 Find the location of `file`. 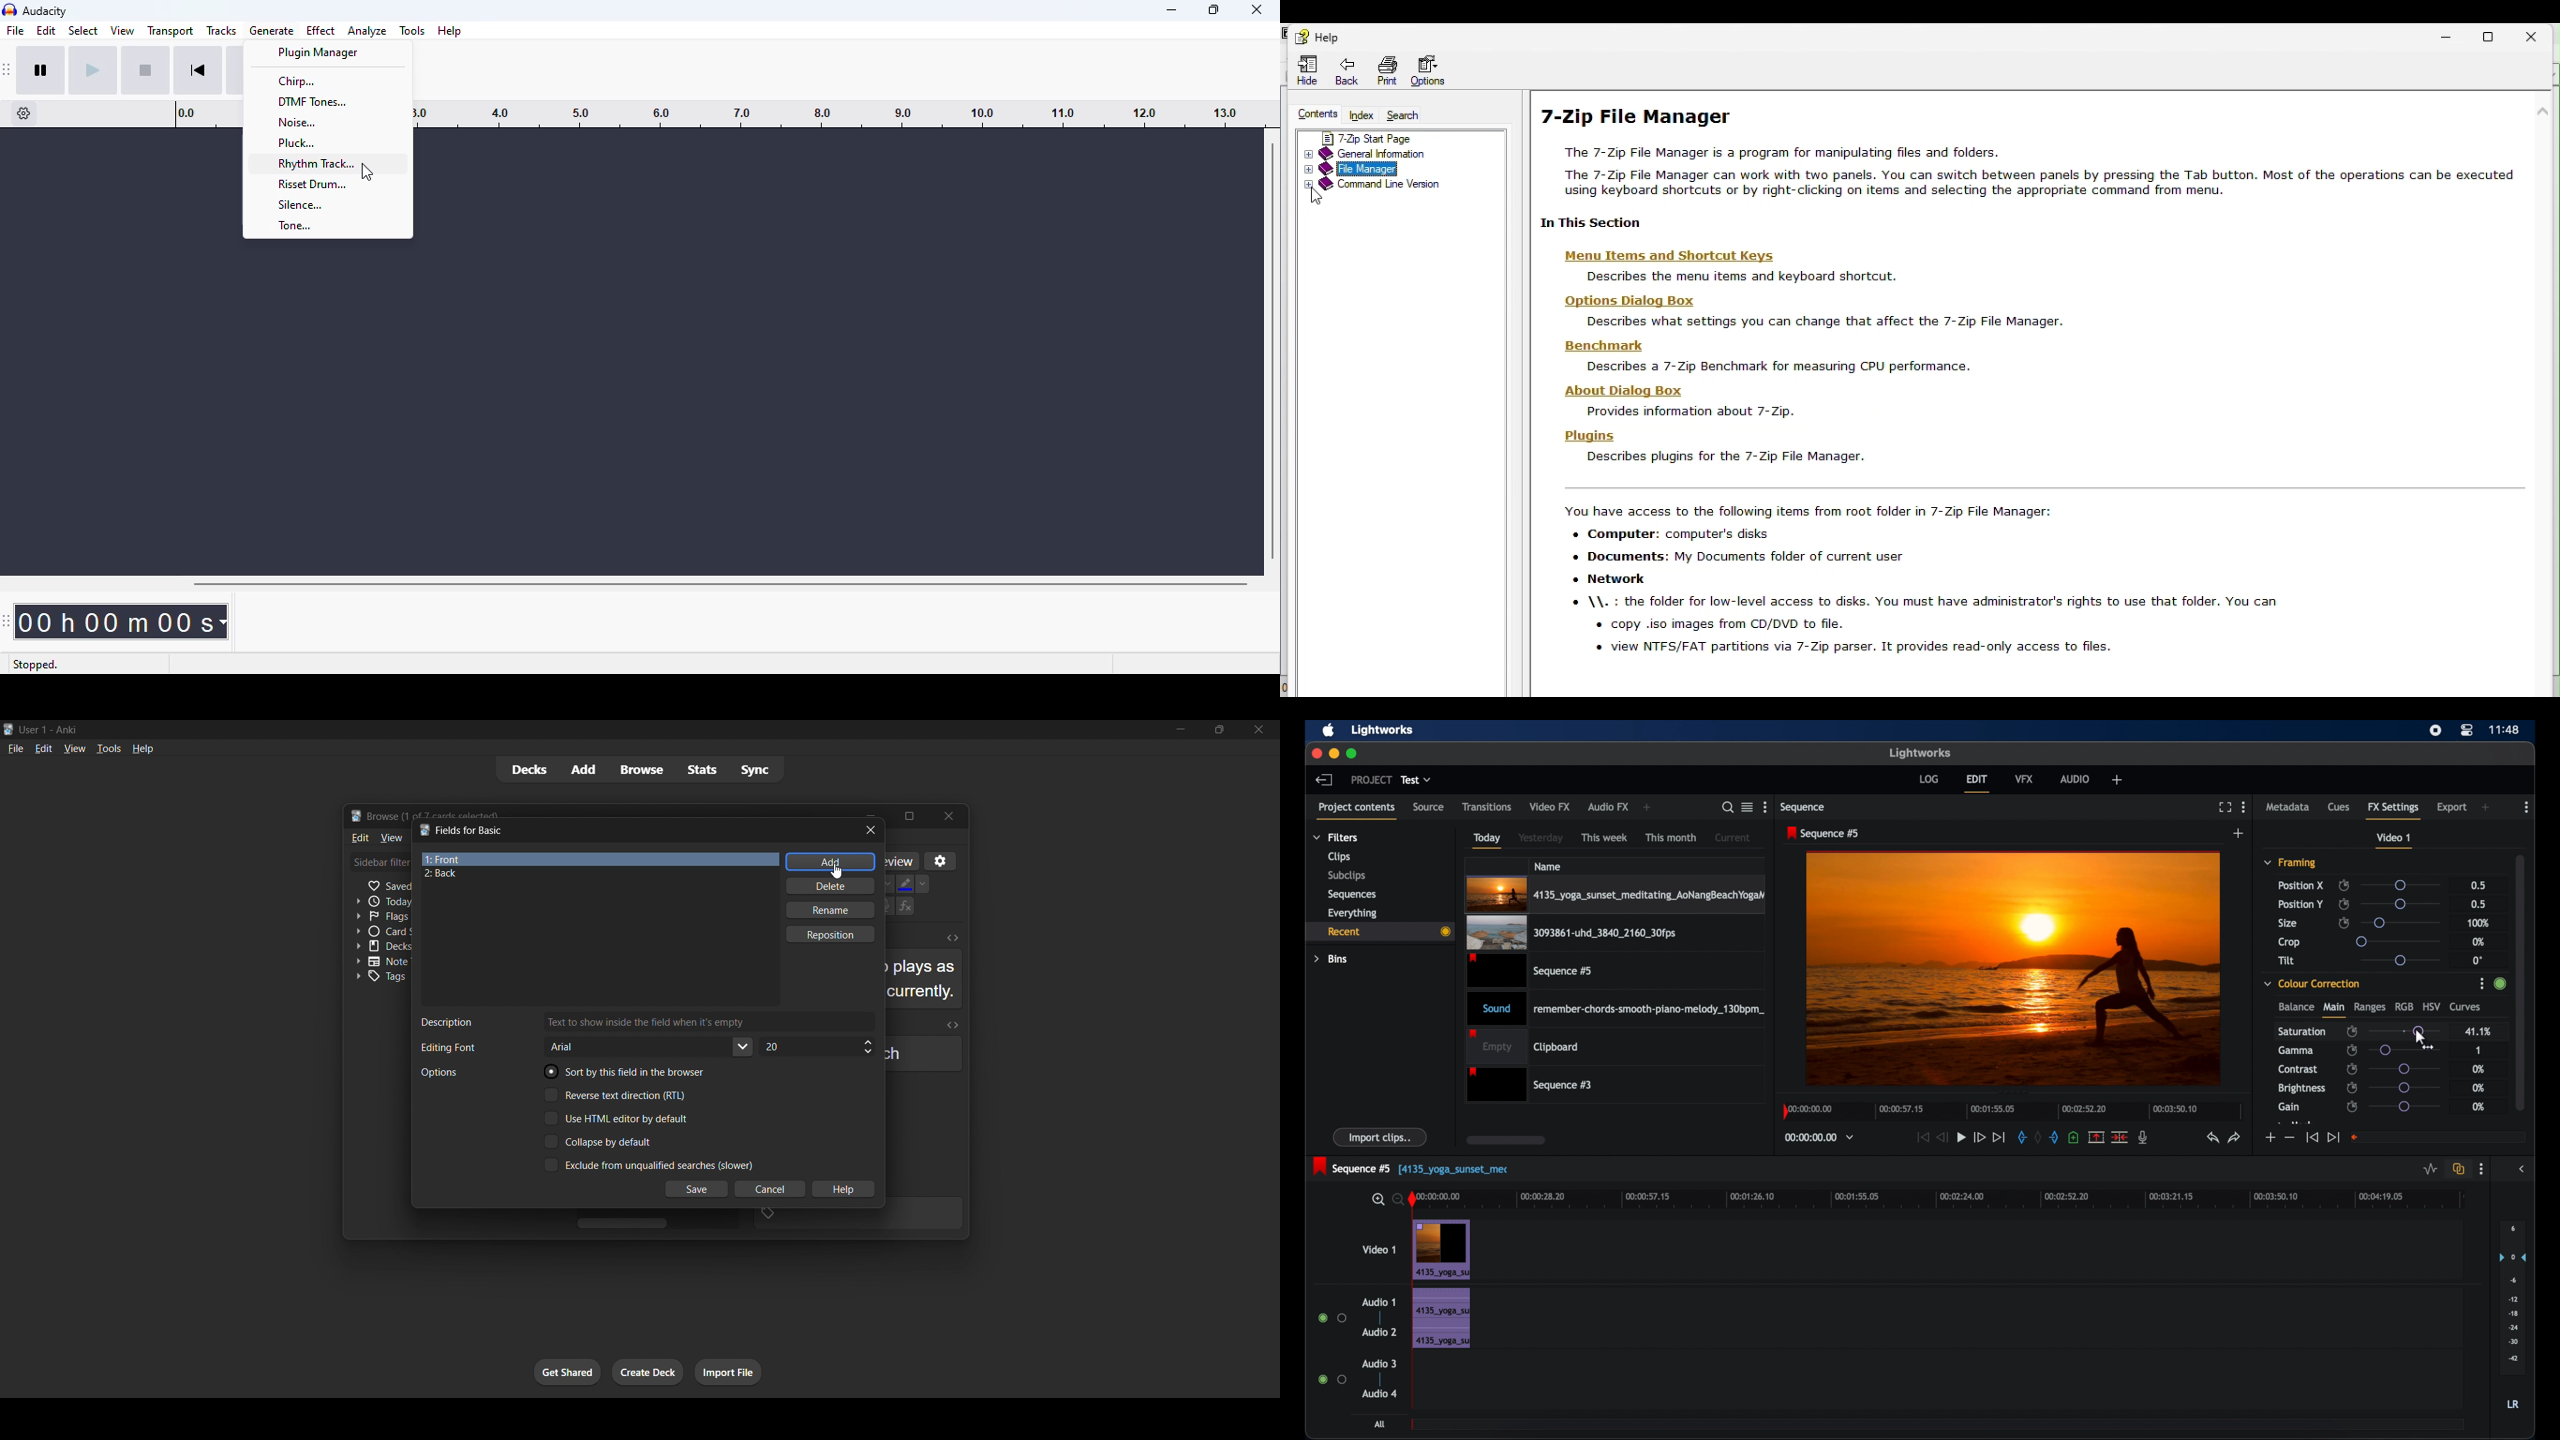

file is located at coordinates (15, 29).